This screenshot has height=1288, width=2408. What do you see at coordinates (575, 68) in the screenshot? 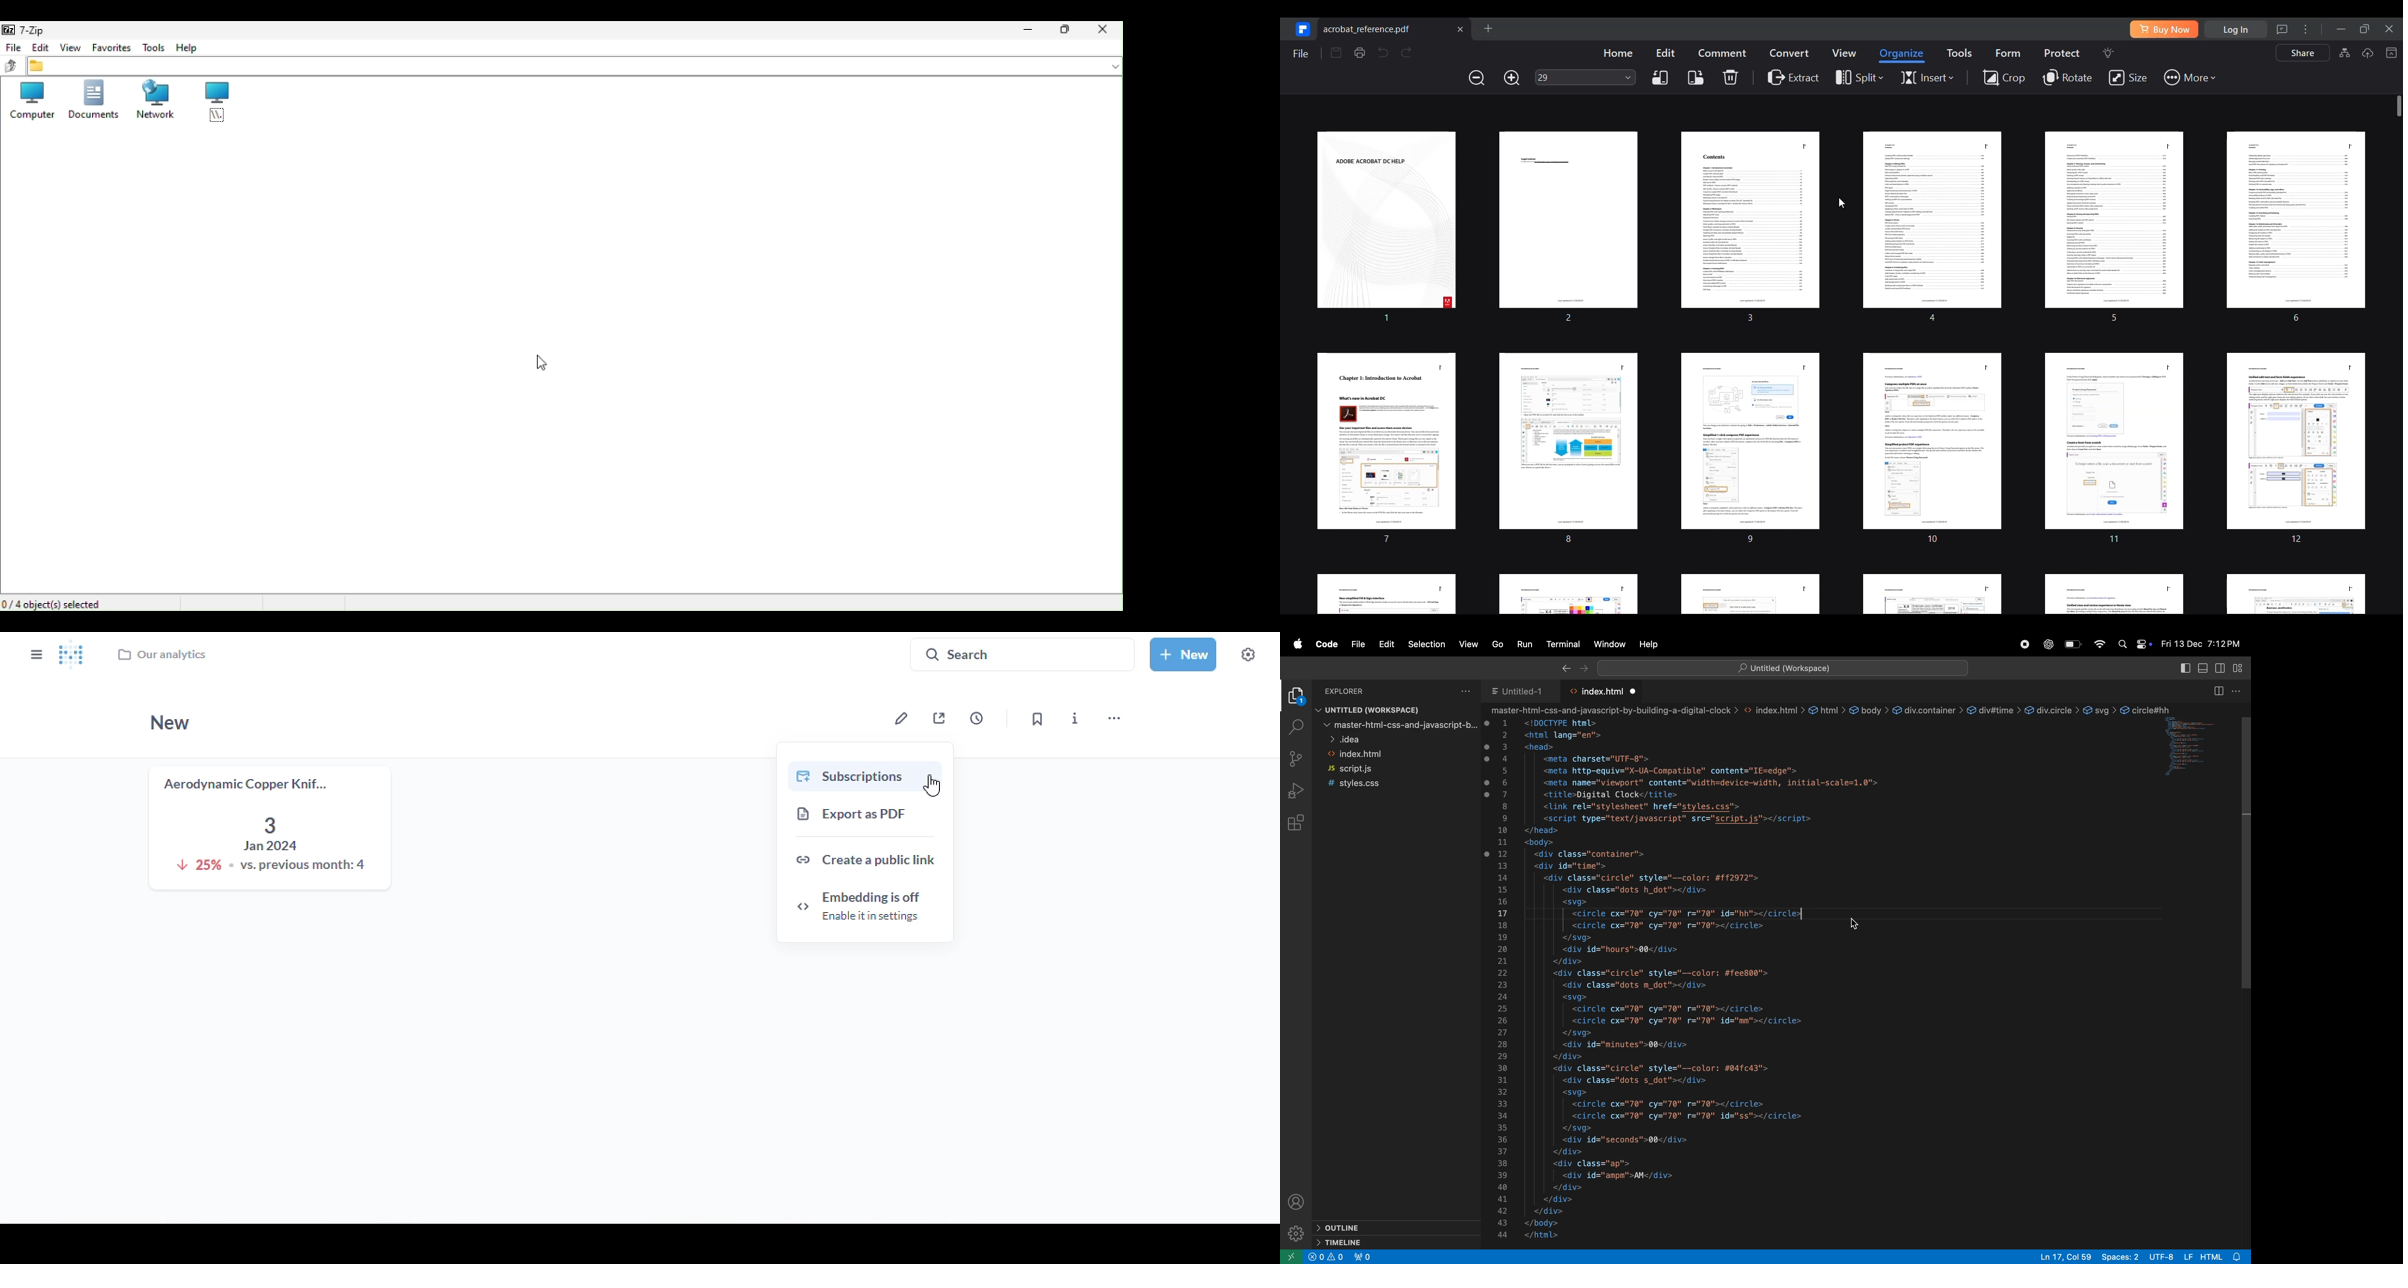
I see `File address bar` at bounding box center [575, 68].